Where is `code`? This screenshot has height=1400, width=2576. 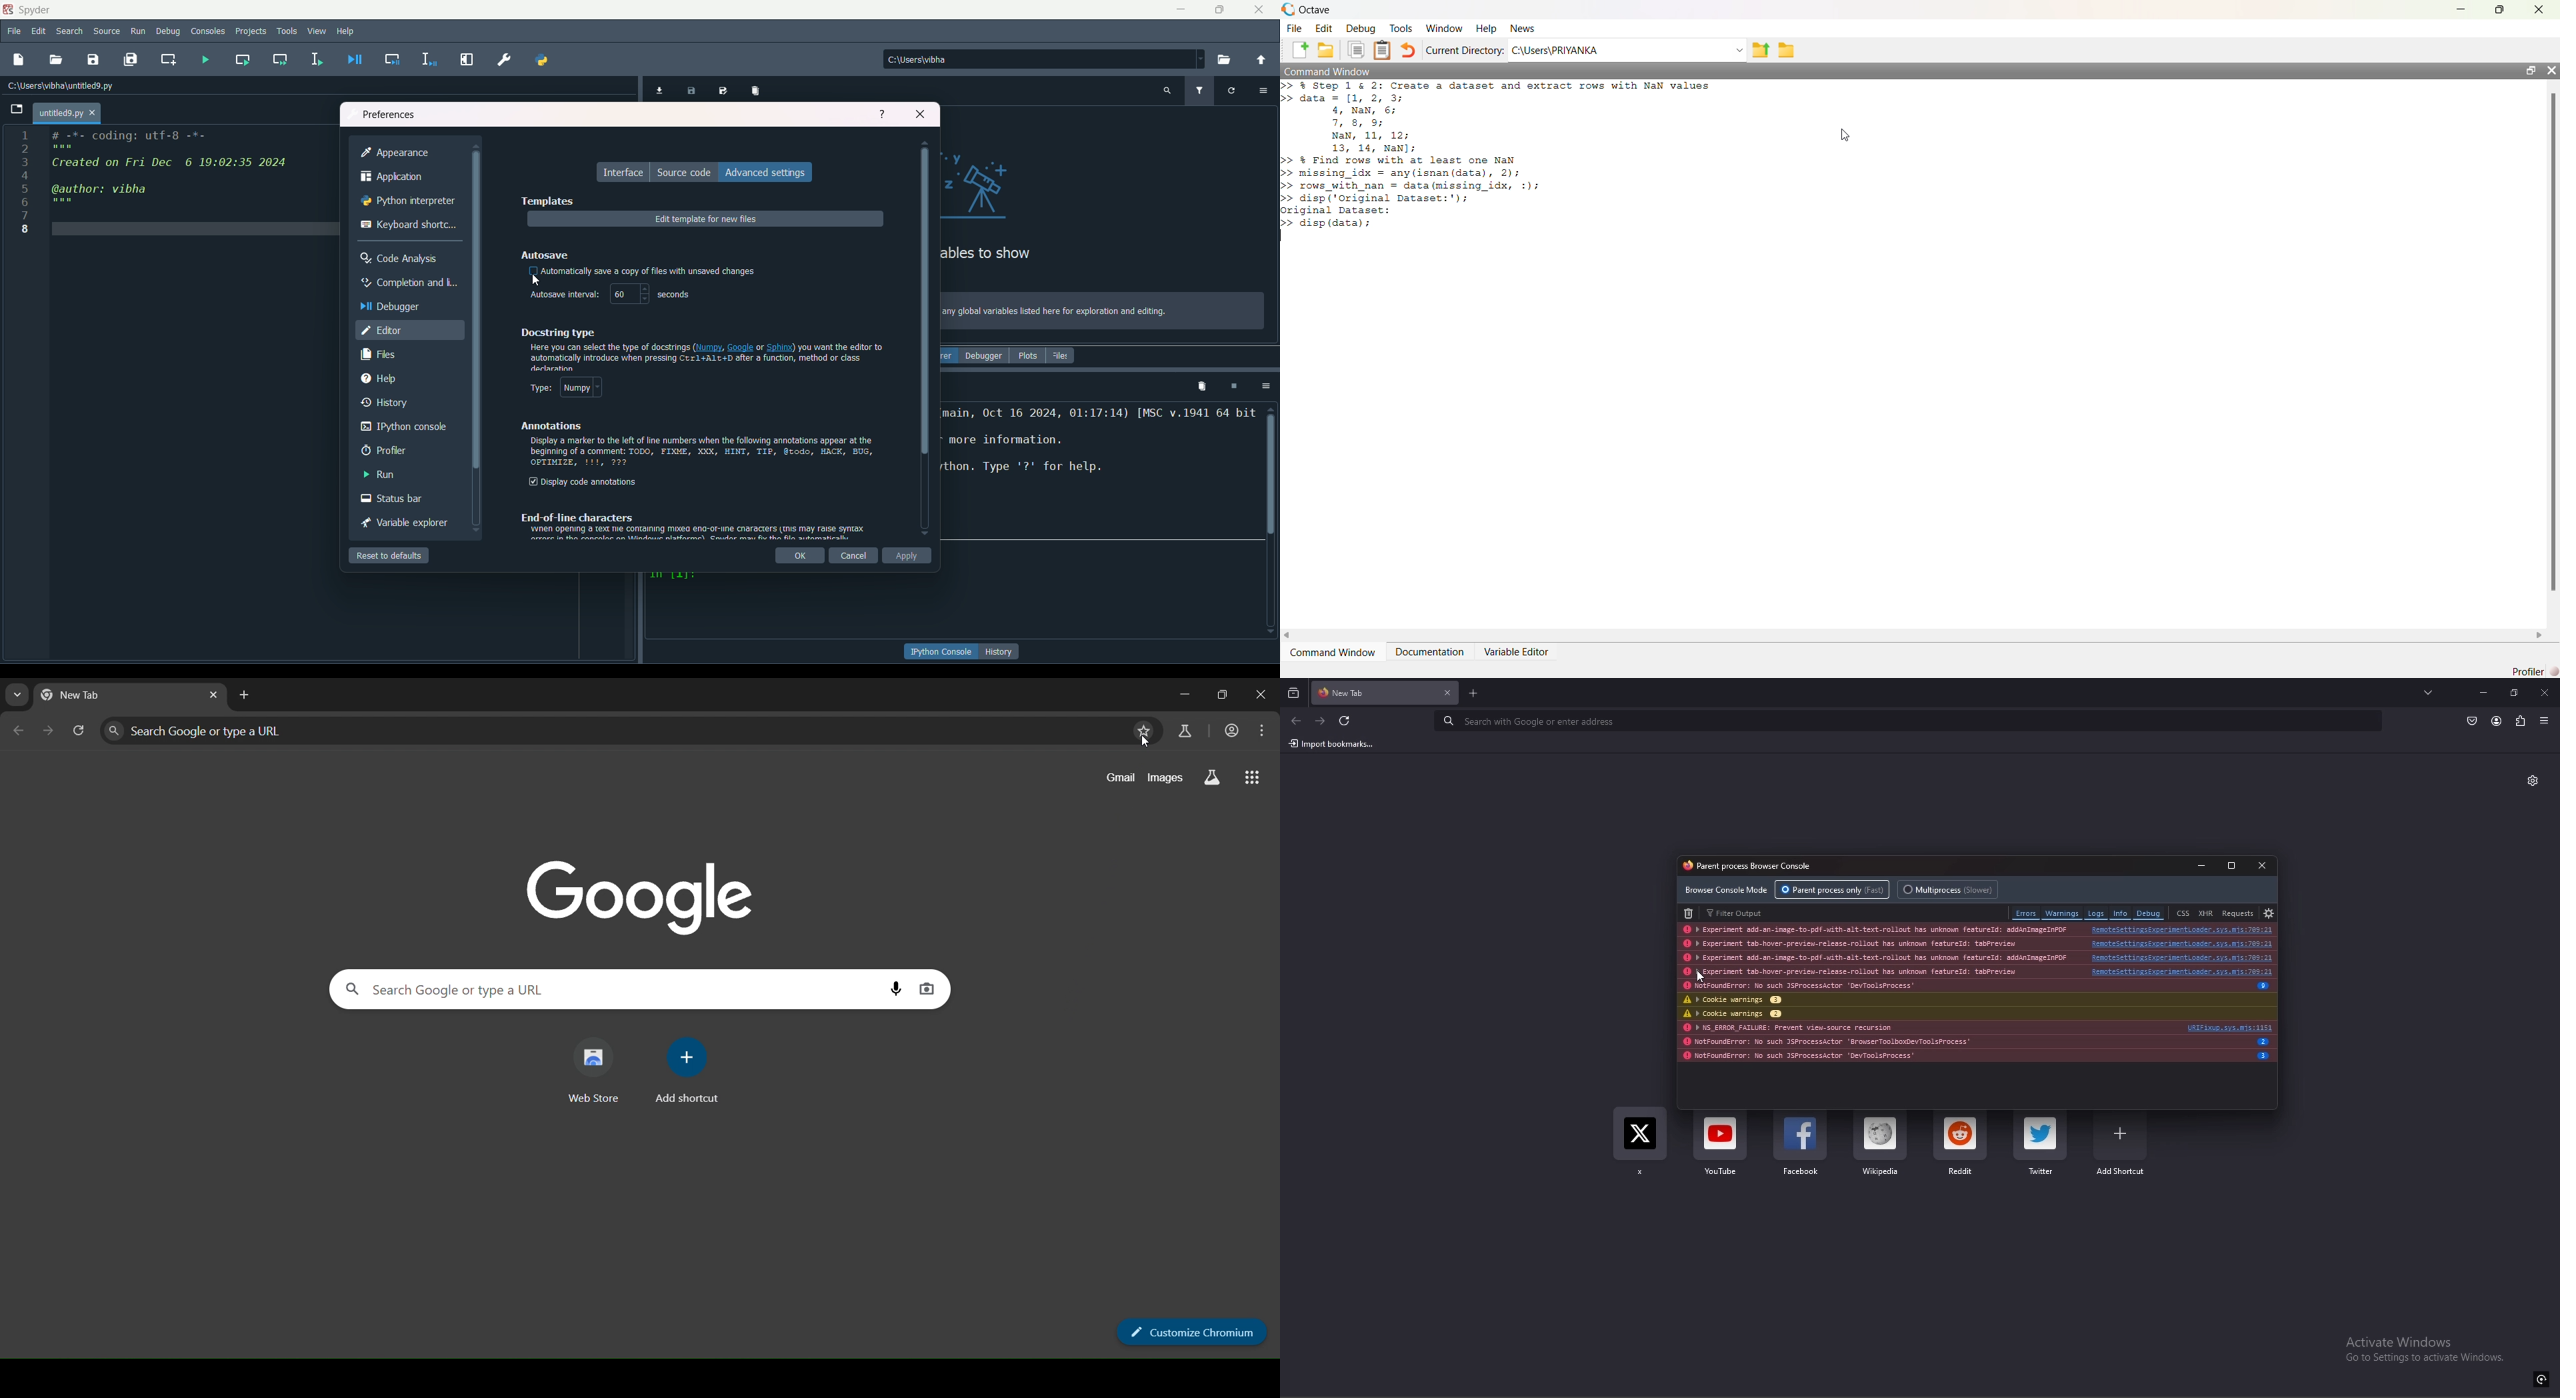
code is located at coordinates (171, 170).